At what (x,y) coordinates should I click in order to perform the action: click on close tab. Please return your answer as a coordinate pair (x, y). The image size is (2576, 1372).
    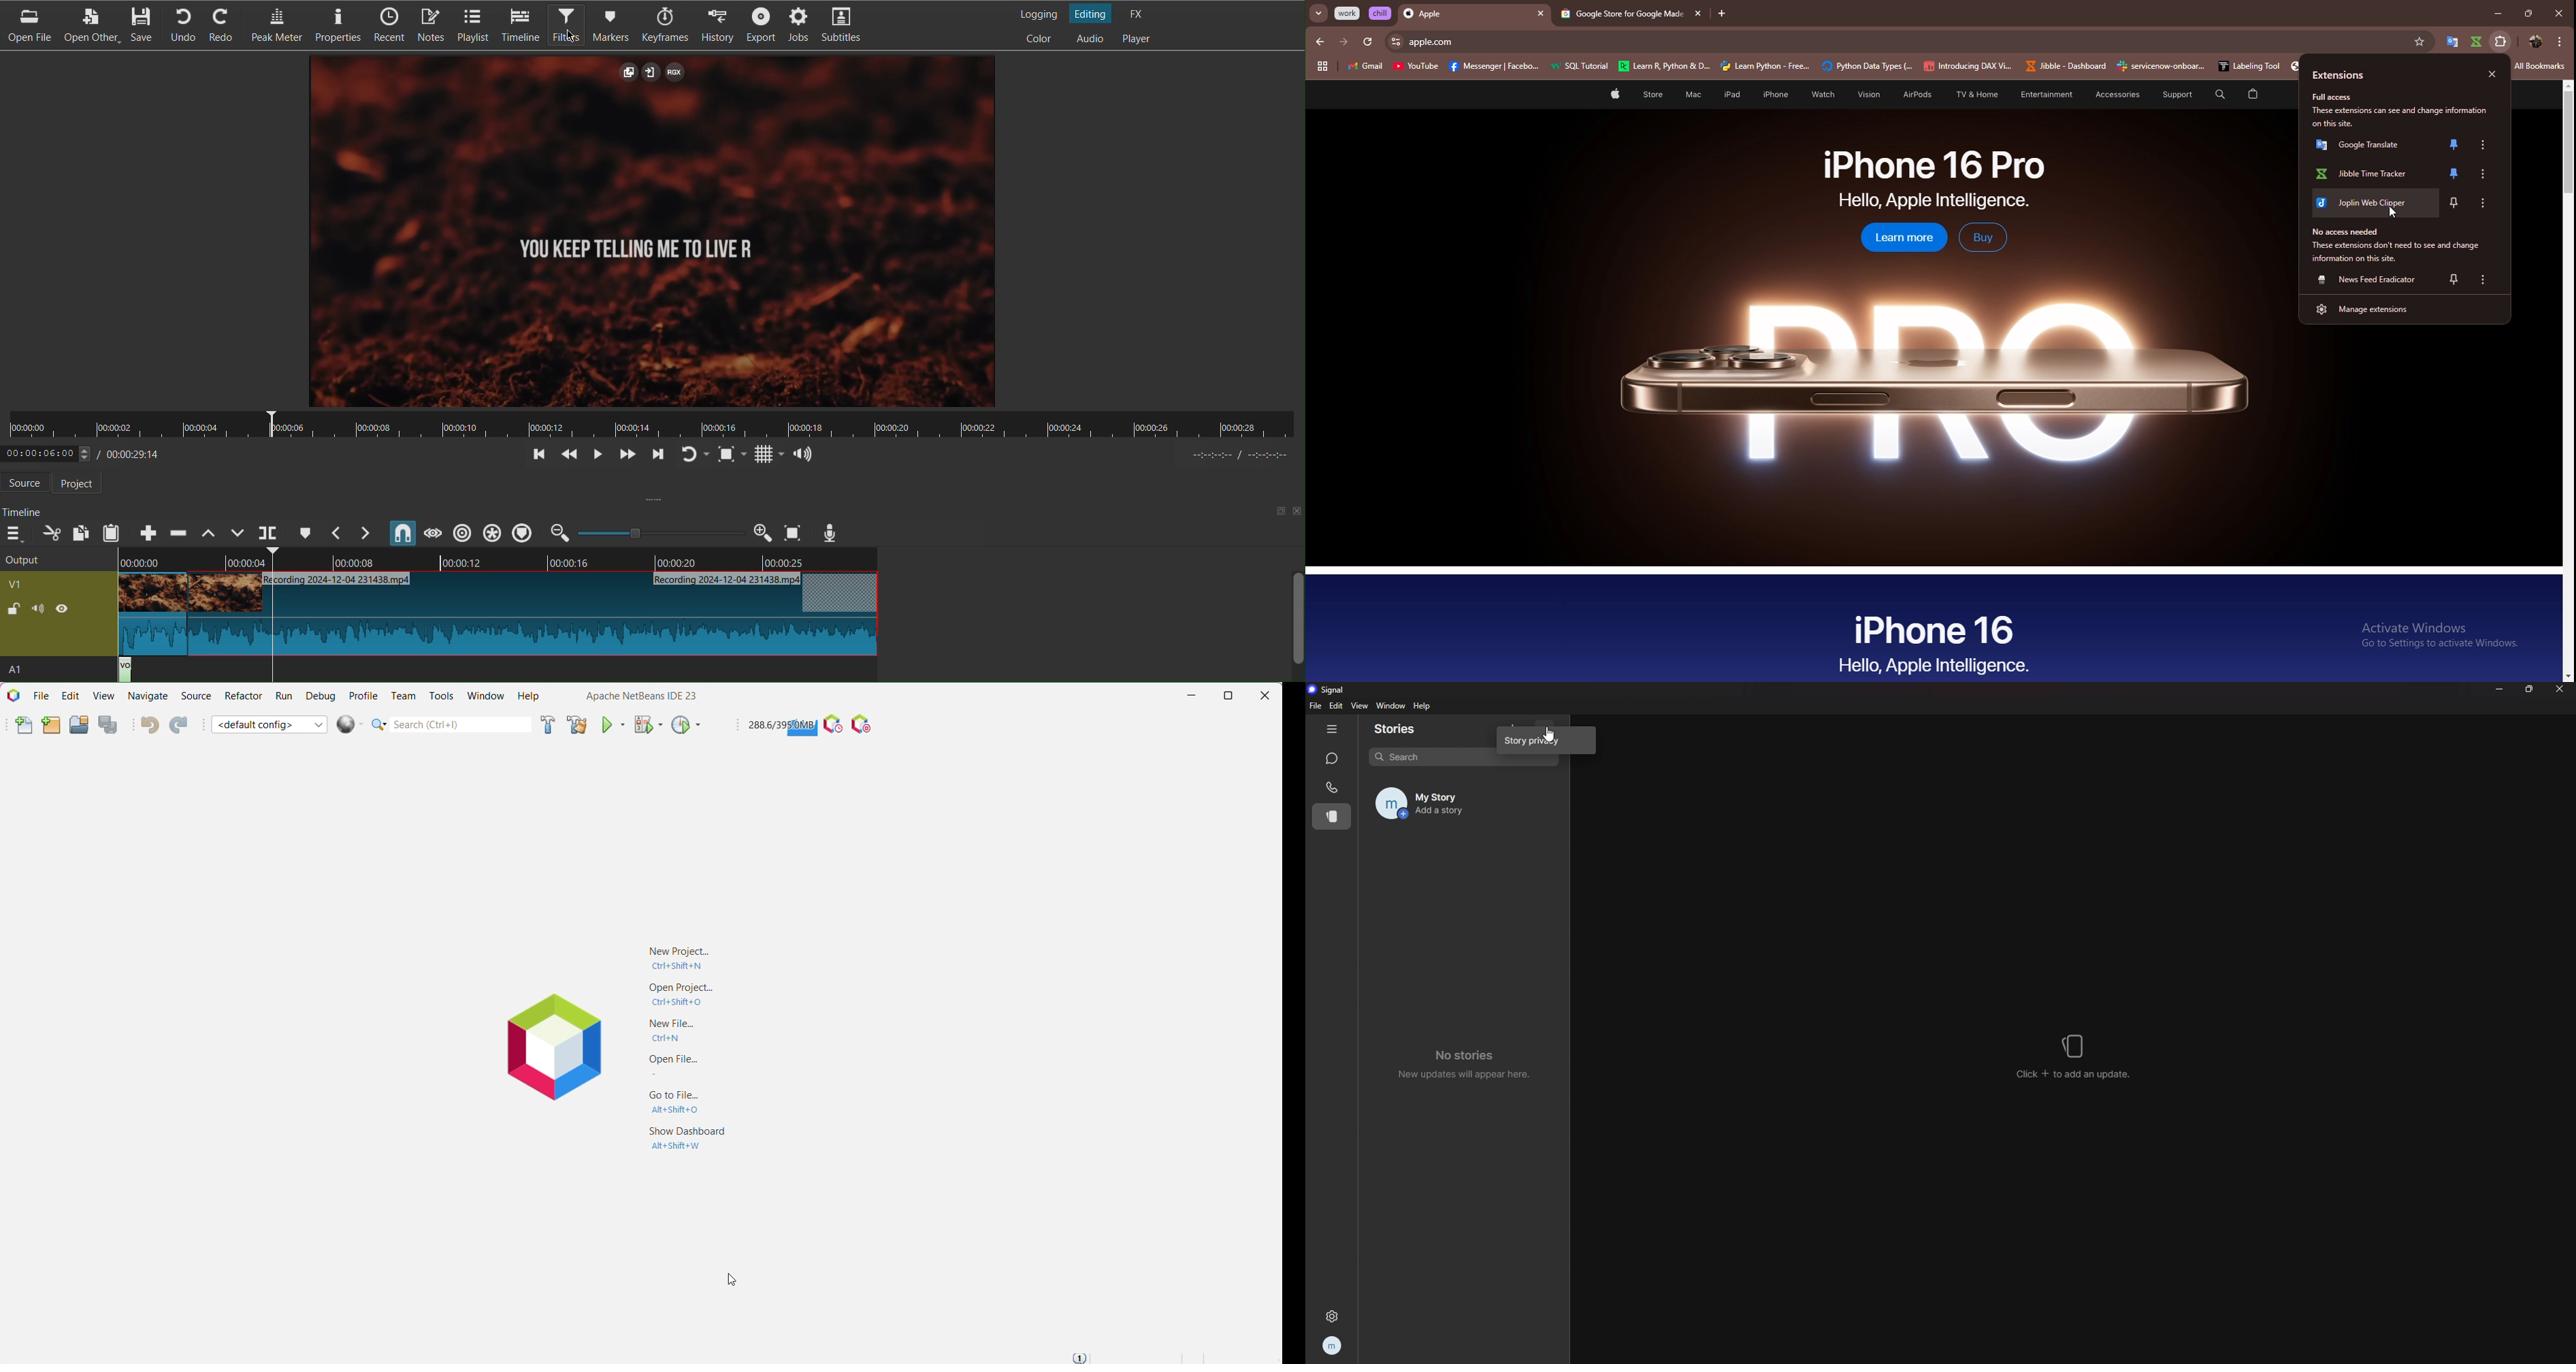
    Looking at the image, I should click on (1541, 15).